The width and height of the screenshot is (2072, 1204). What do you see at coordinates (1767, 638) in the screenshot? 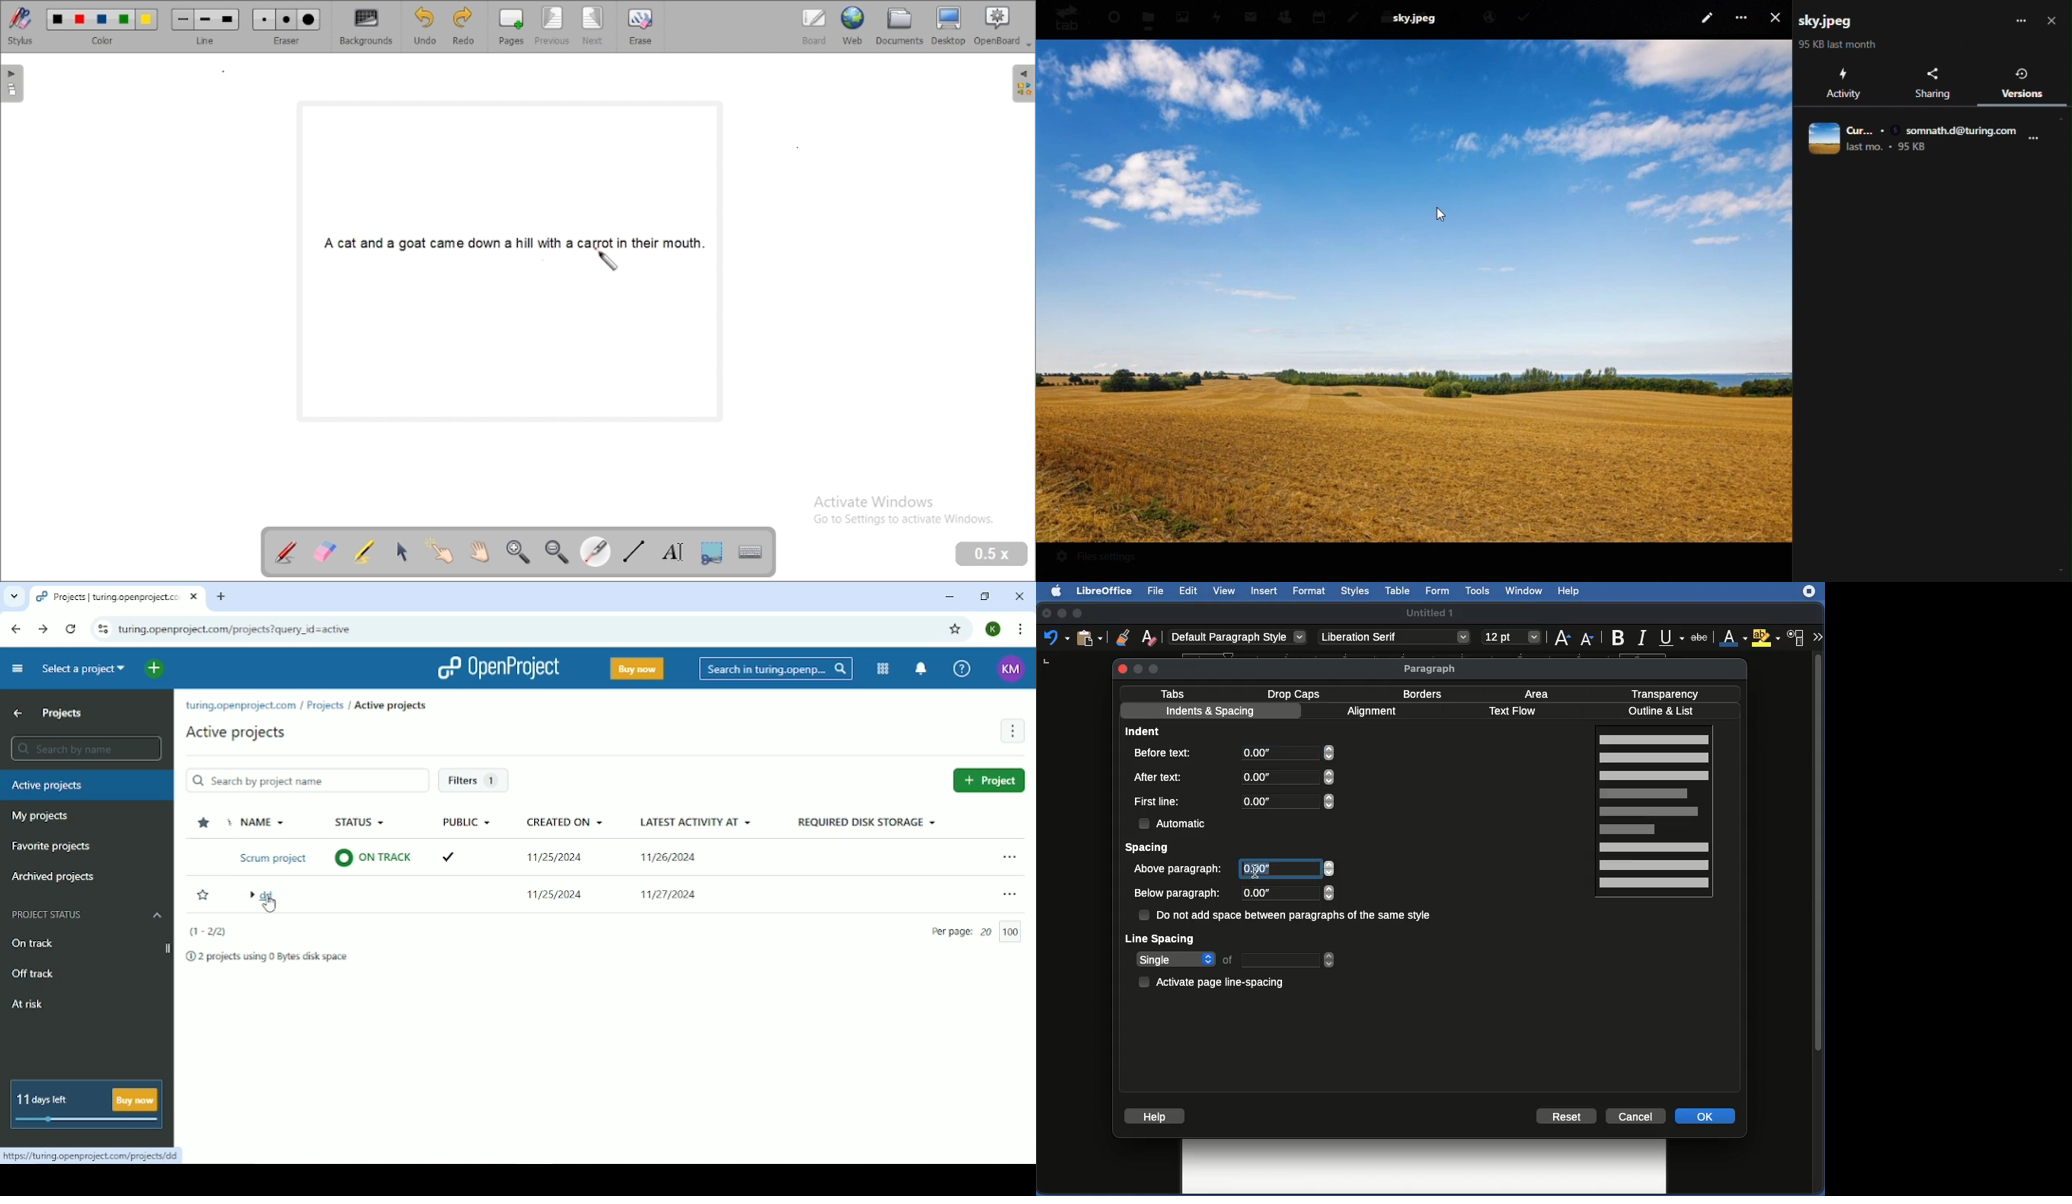
I see `Highlighting` at bounding box center [1767, 638].